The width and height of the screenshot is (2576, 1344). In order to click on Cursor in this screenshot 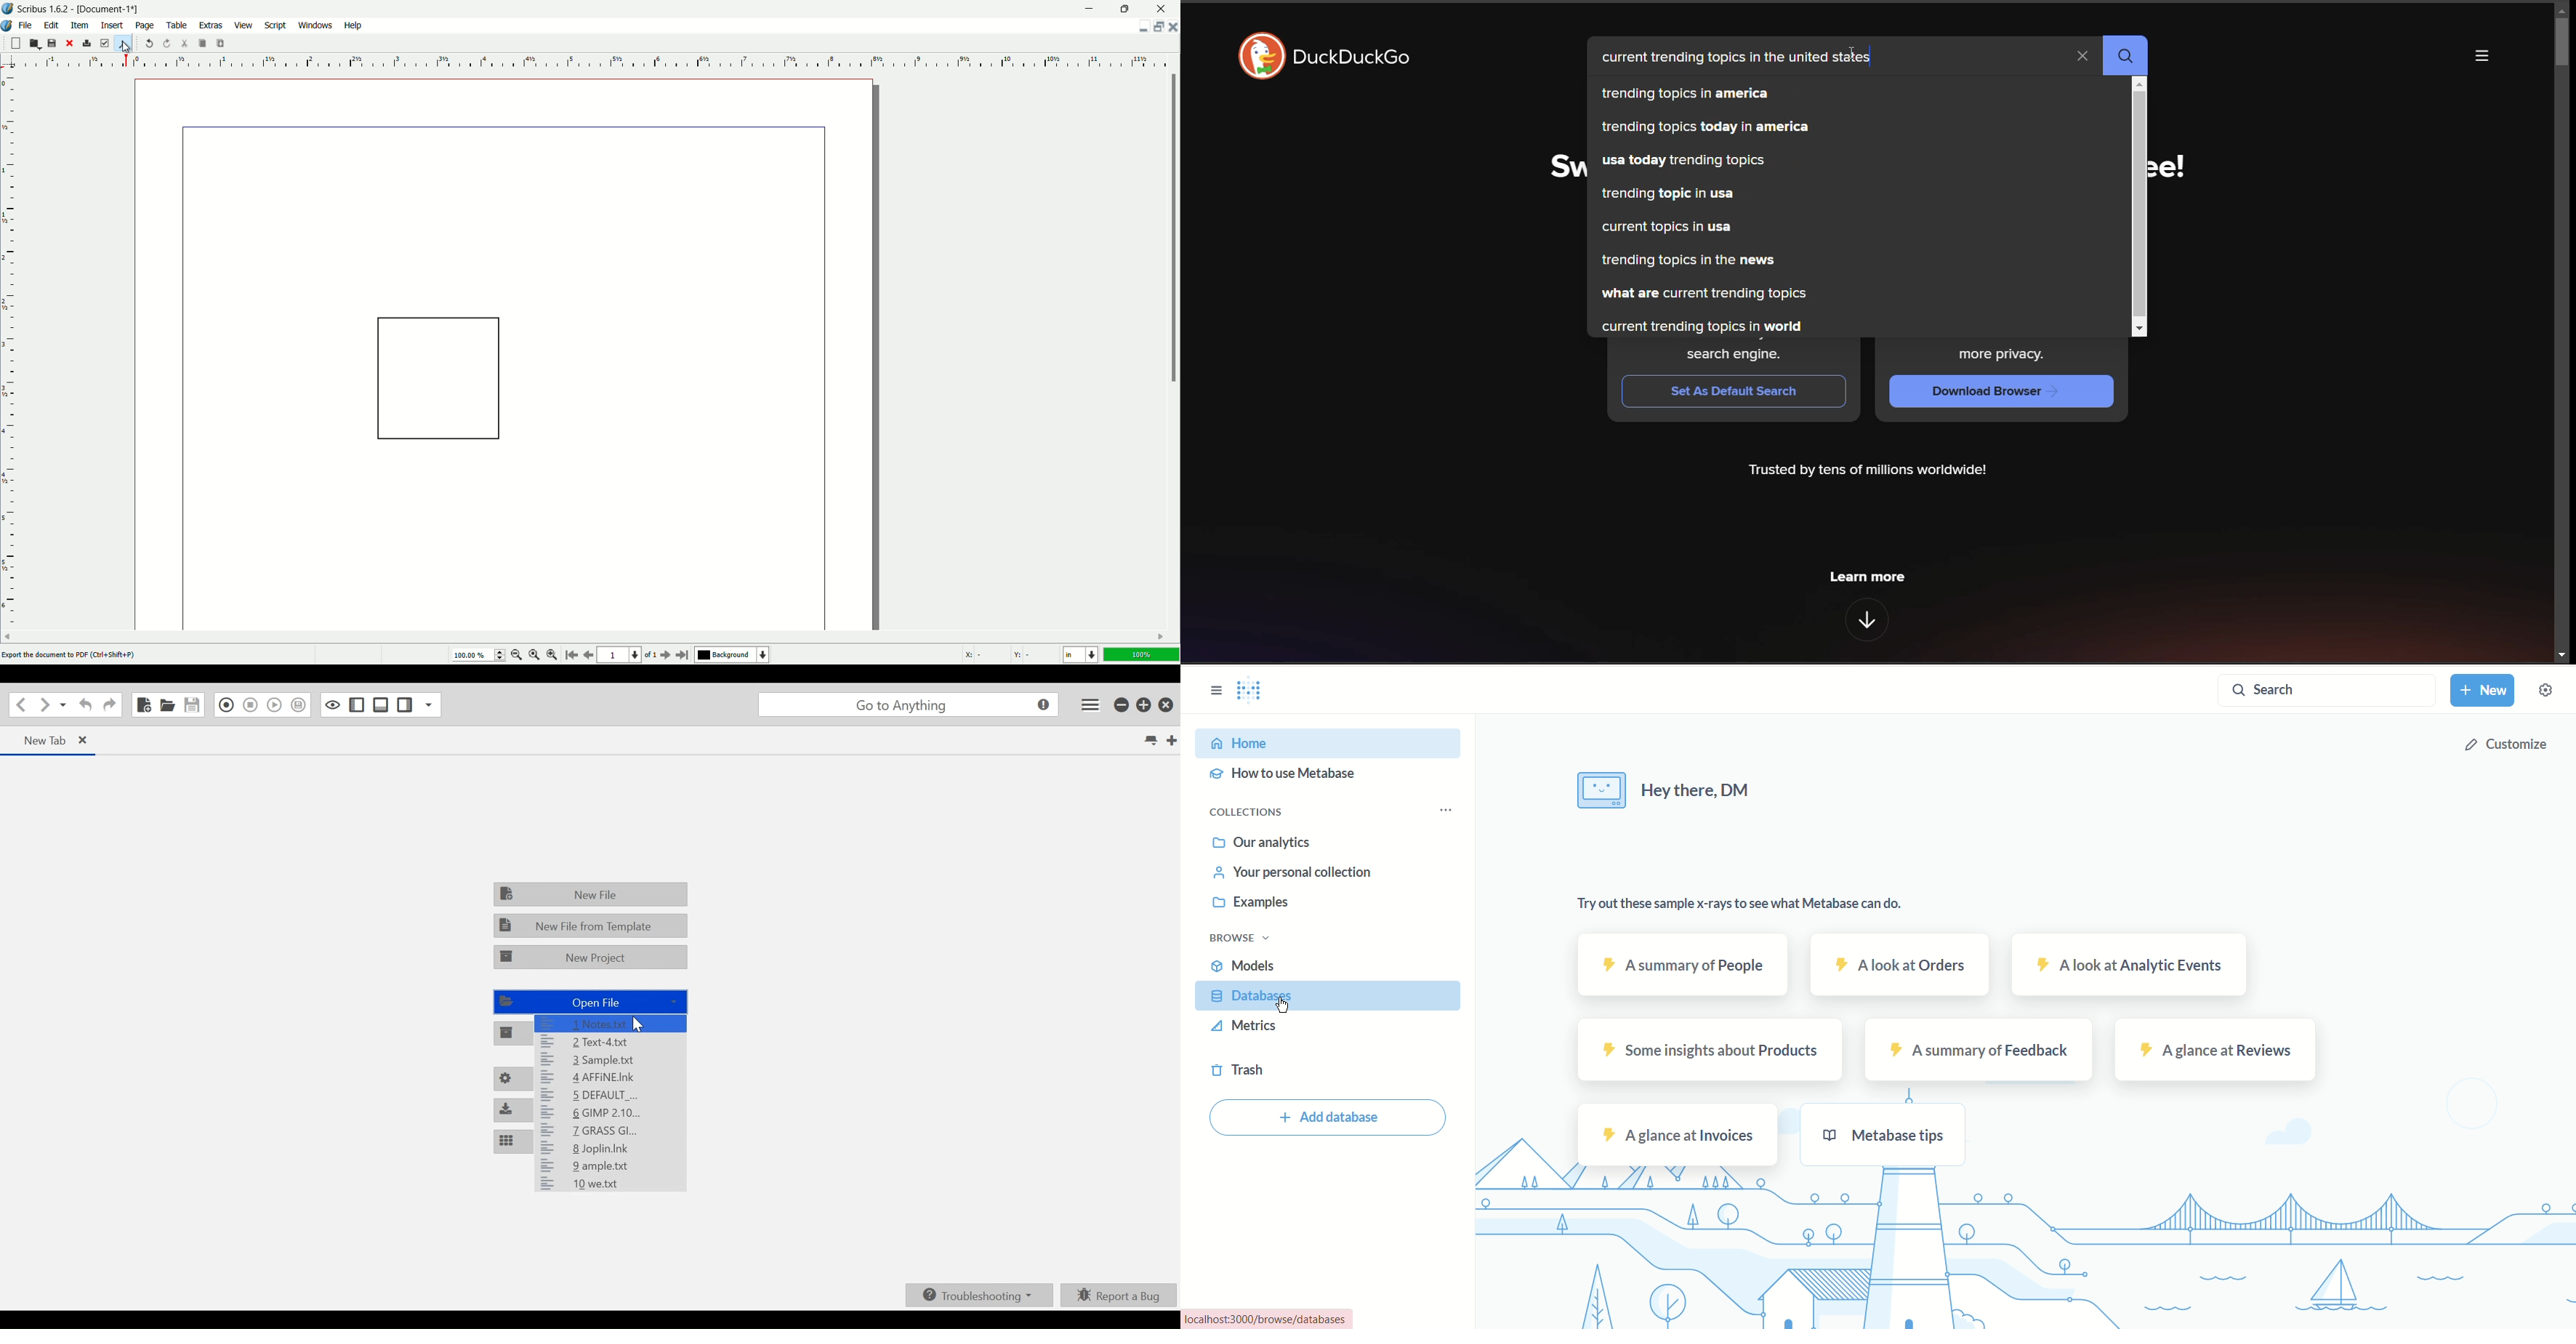, I will do `click(635, 1025)`.